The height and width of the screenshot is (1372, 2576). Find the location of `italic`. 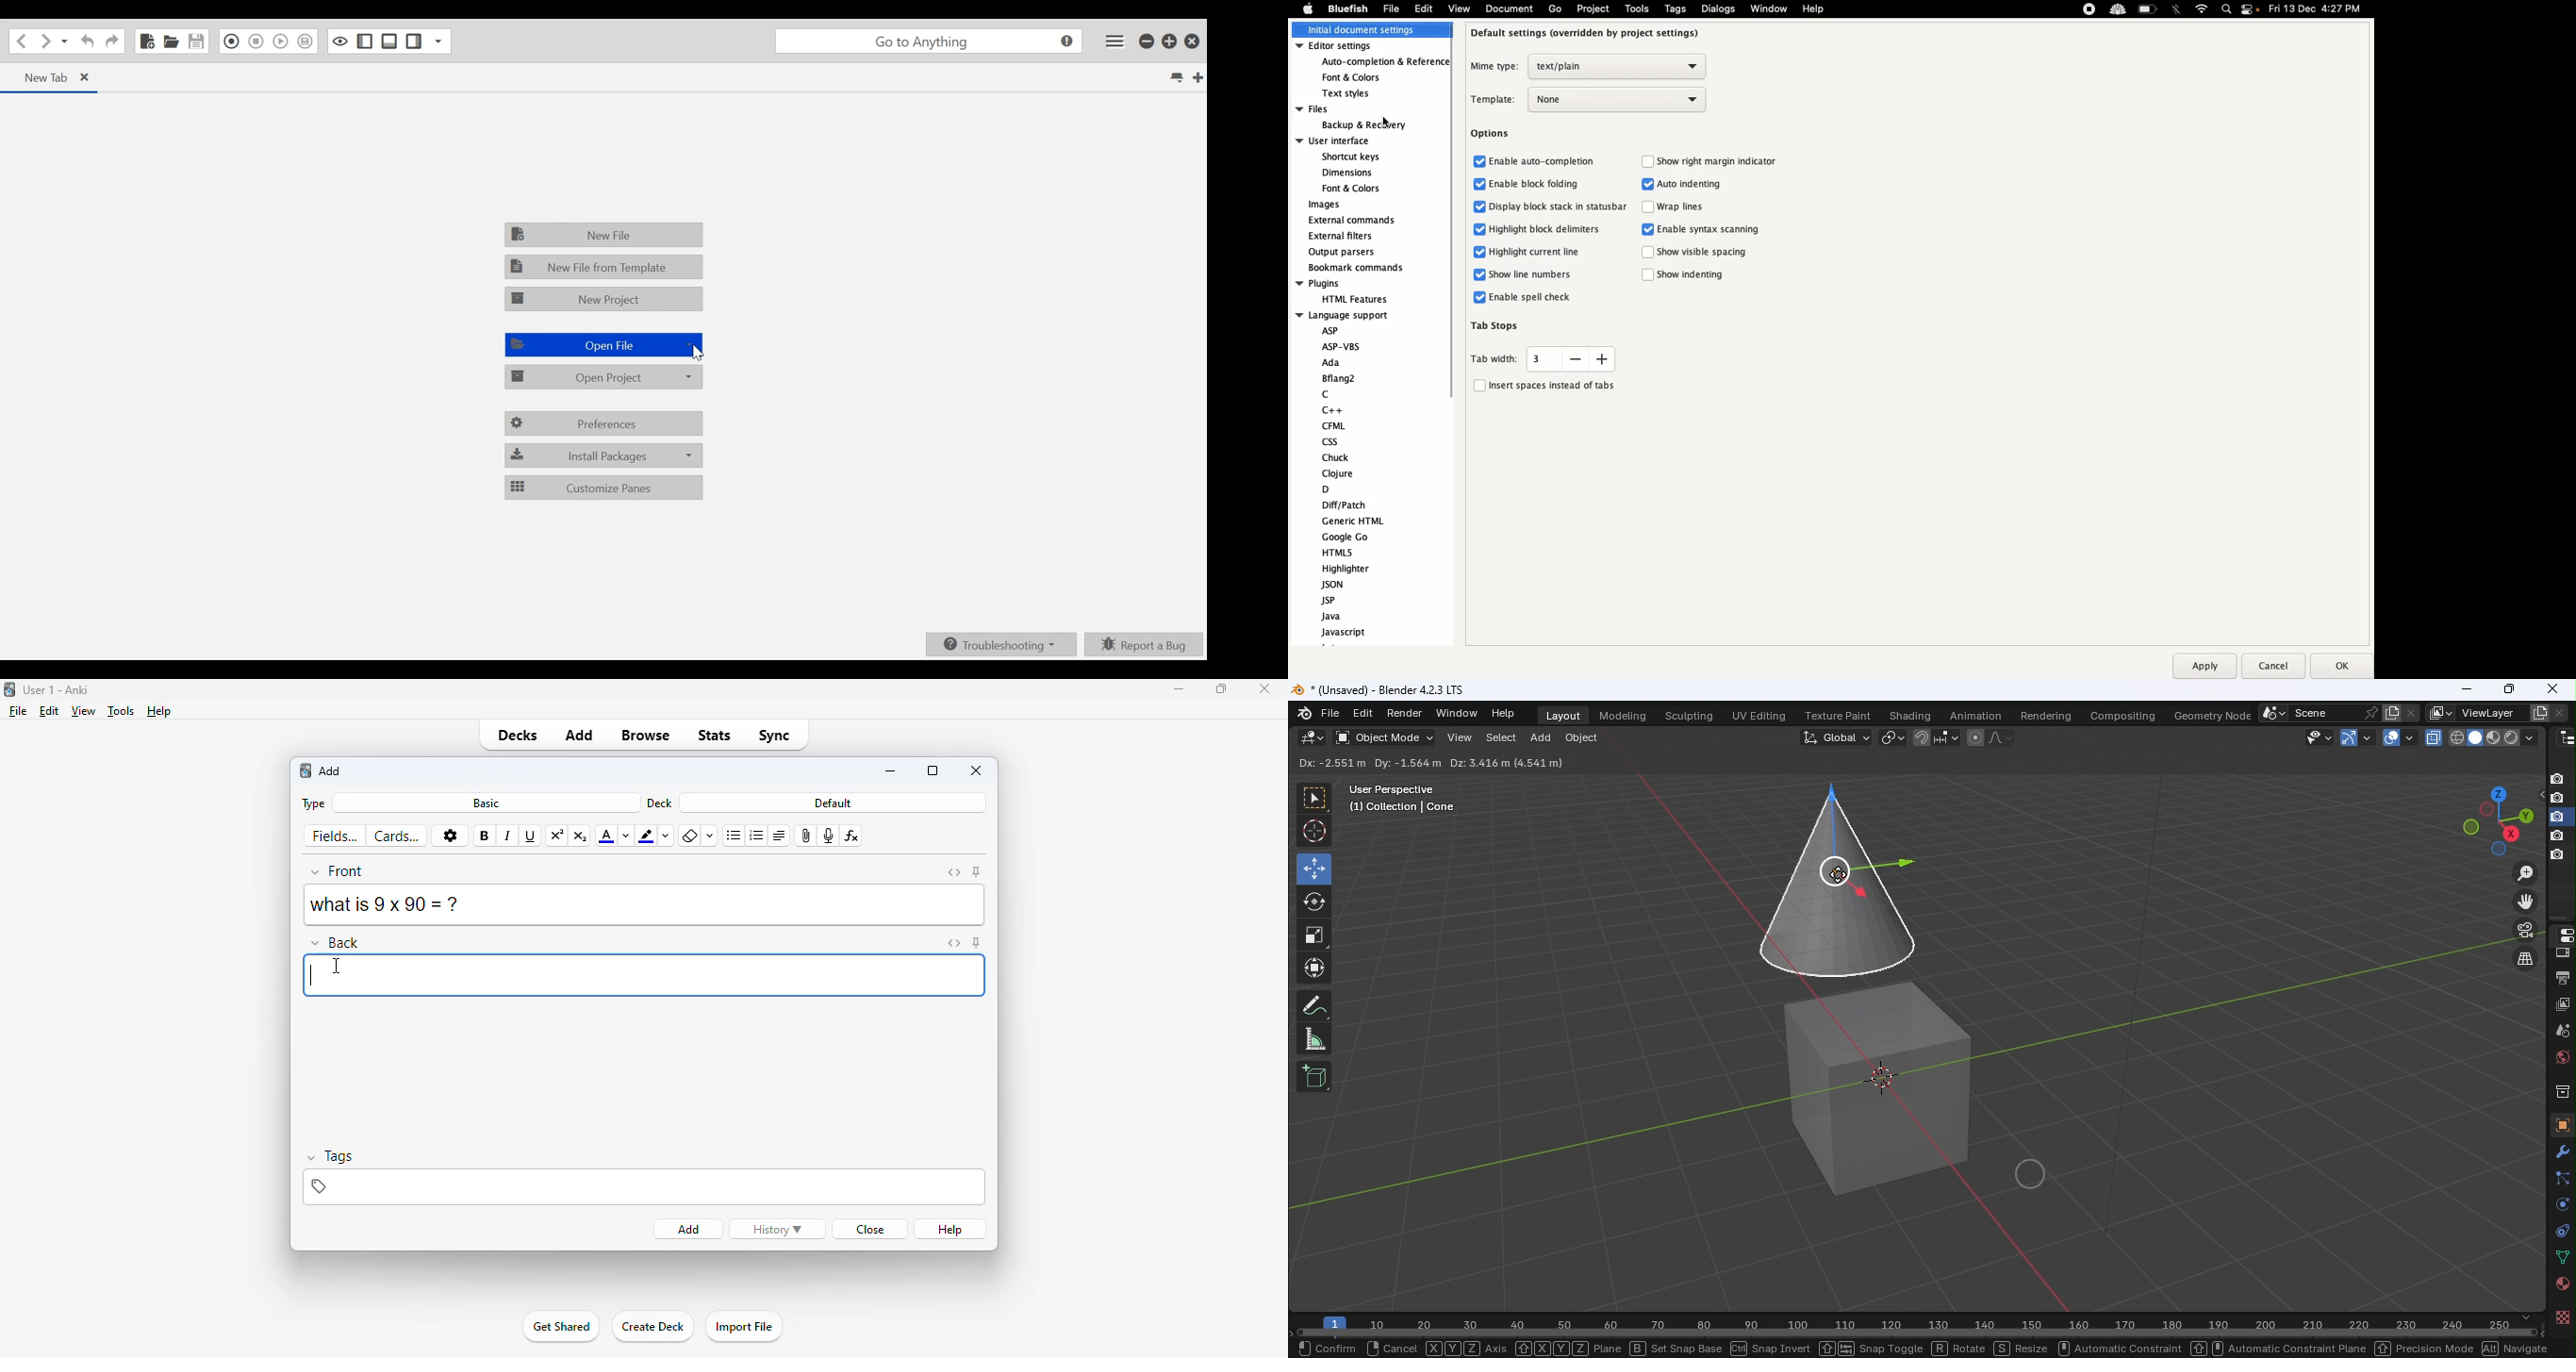

italic is located at coordinates (508, 836).